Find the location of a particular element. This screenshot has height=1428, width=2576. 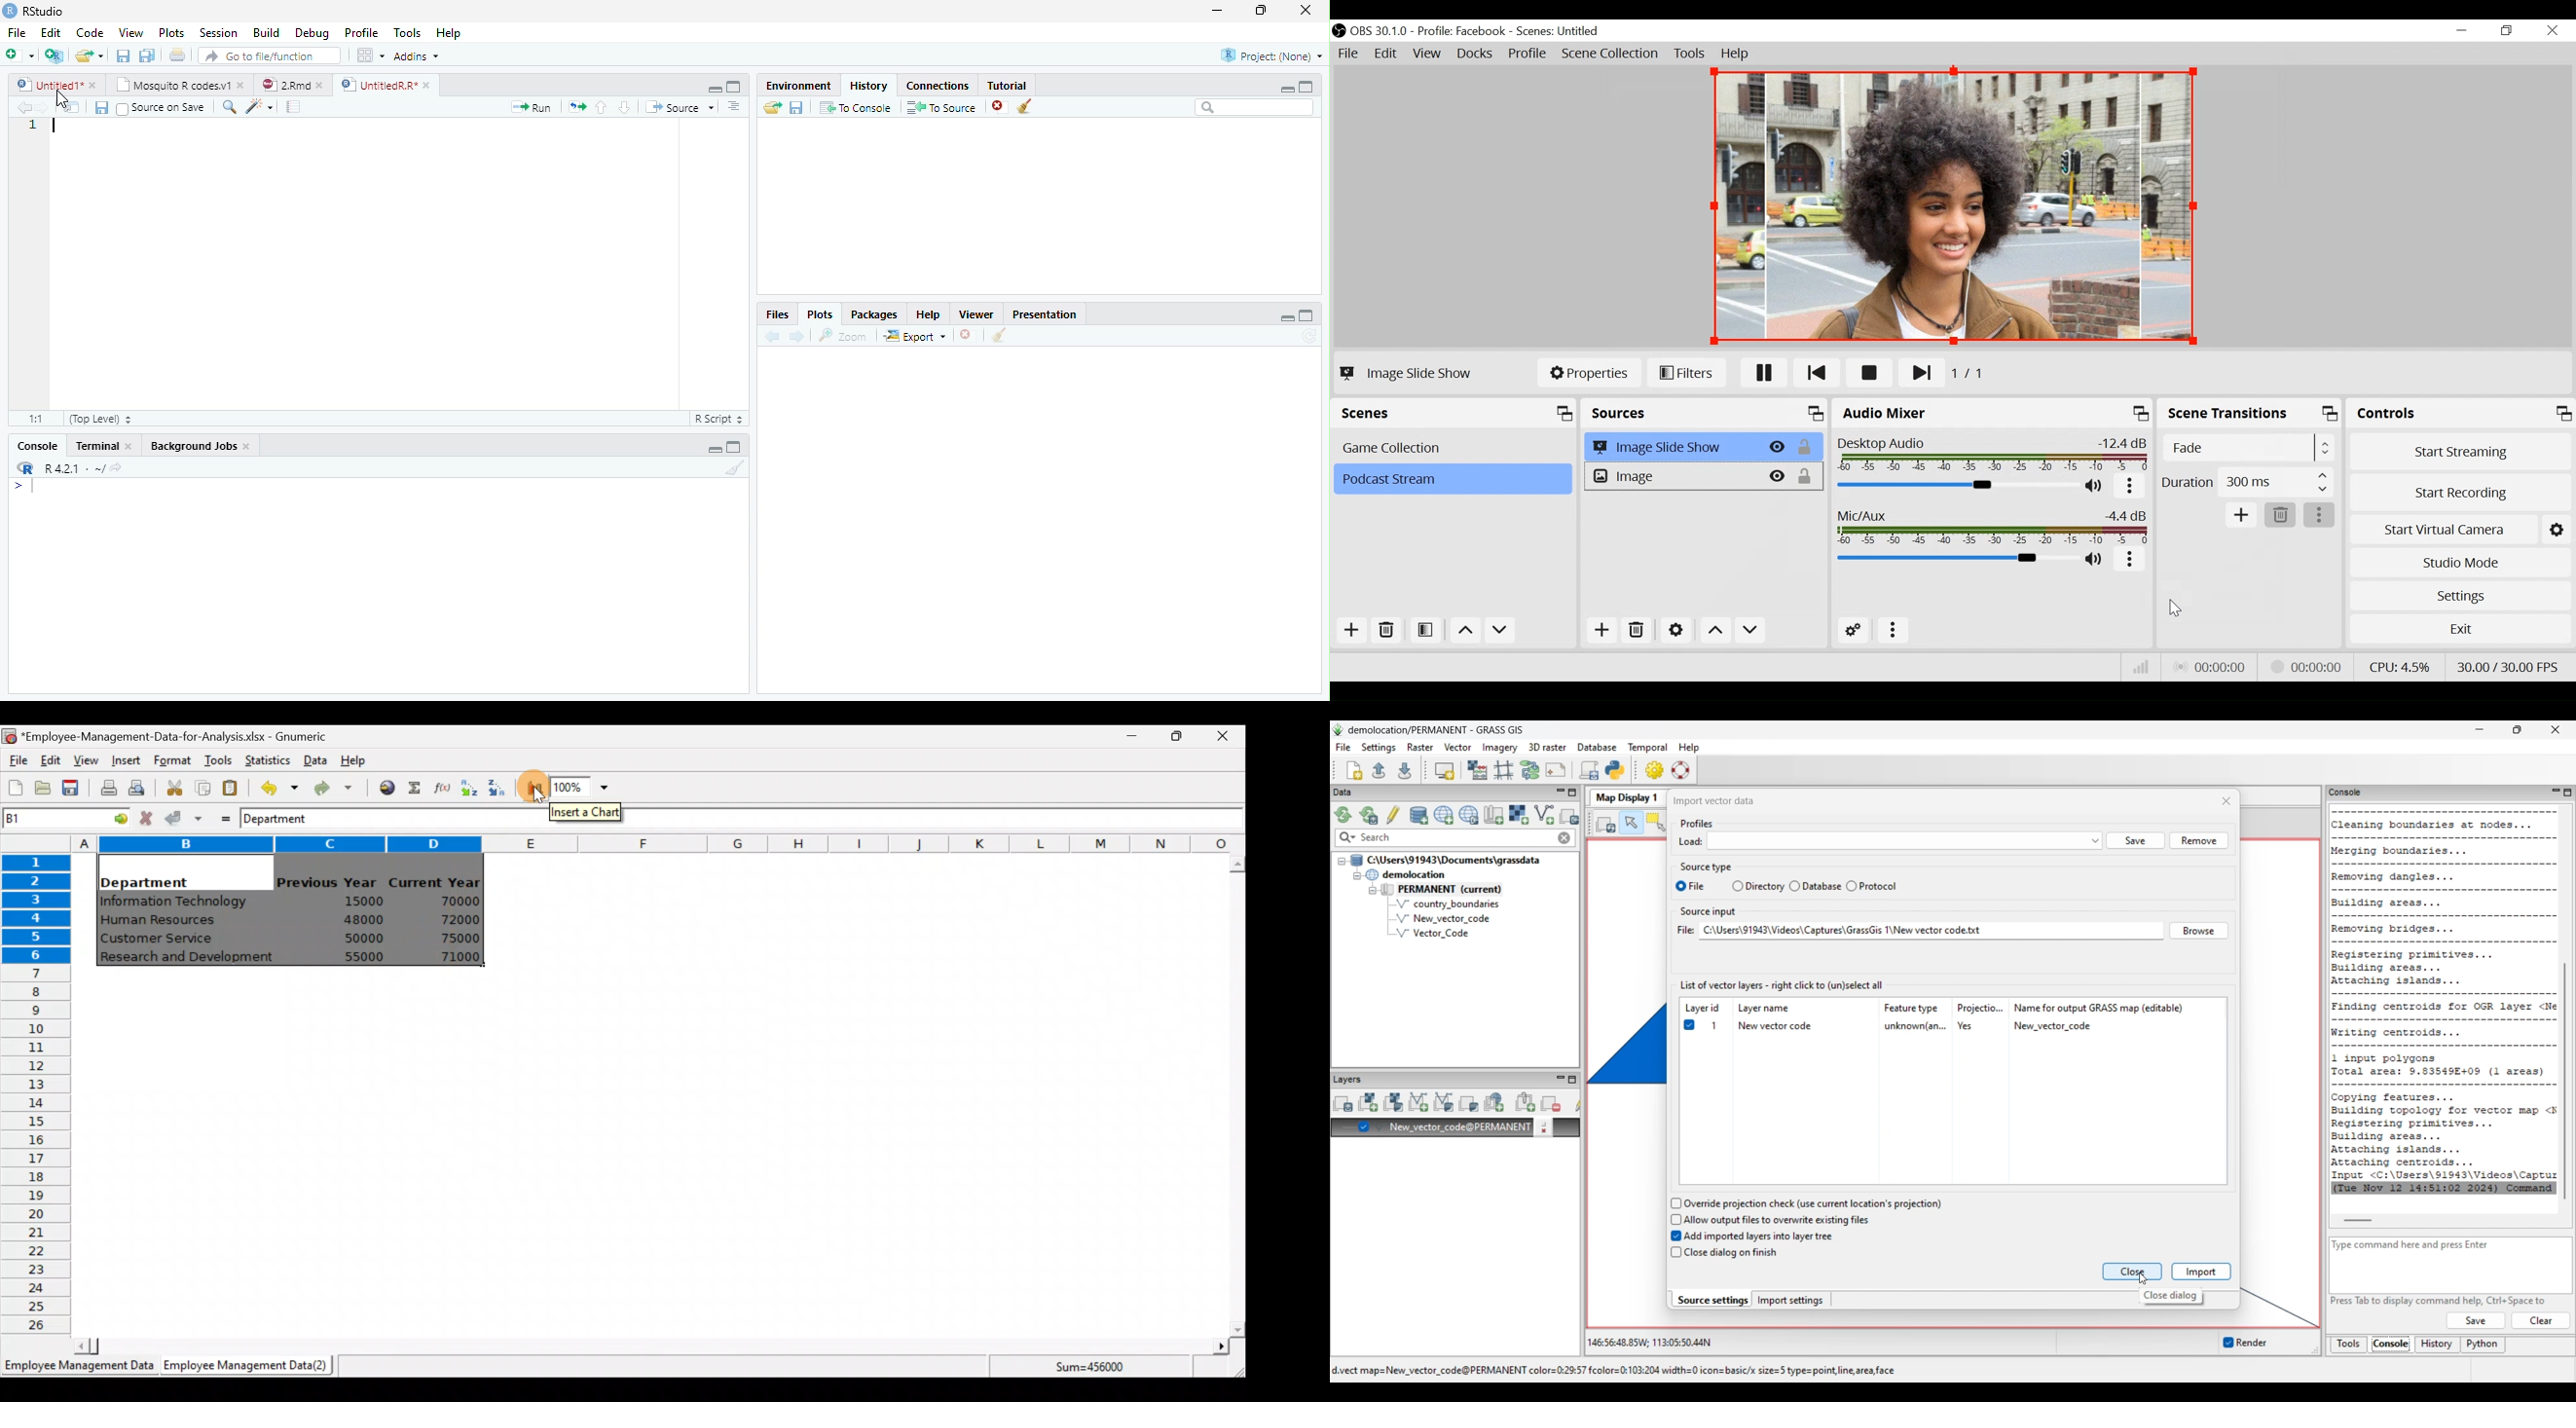

Remove is located at coordinates (1387, 631).